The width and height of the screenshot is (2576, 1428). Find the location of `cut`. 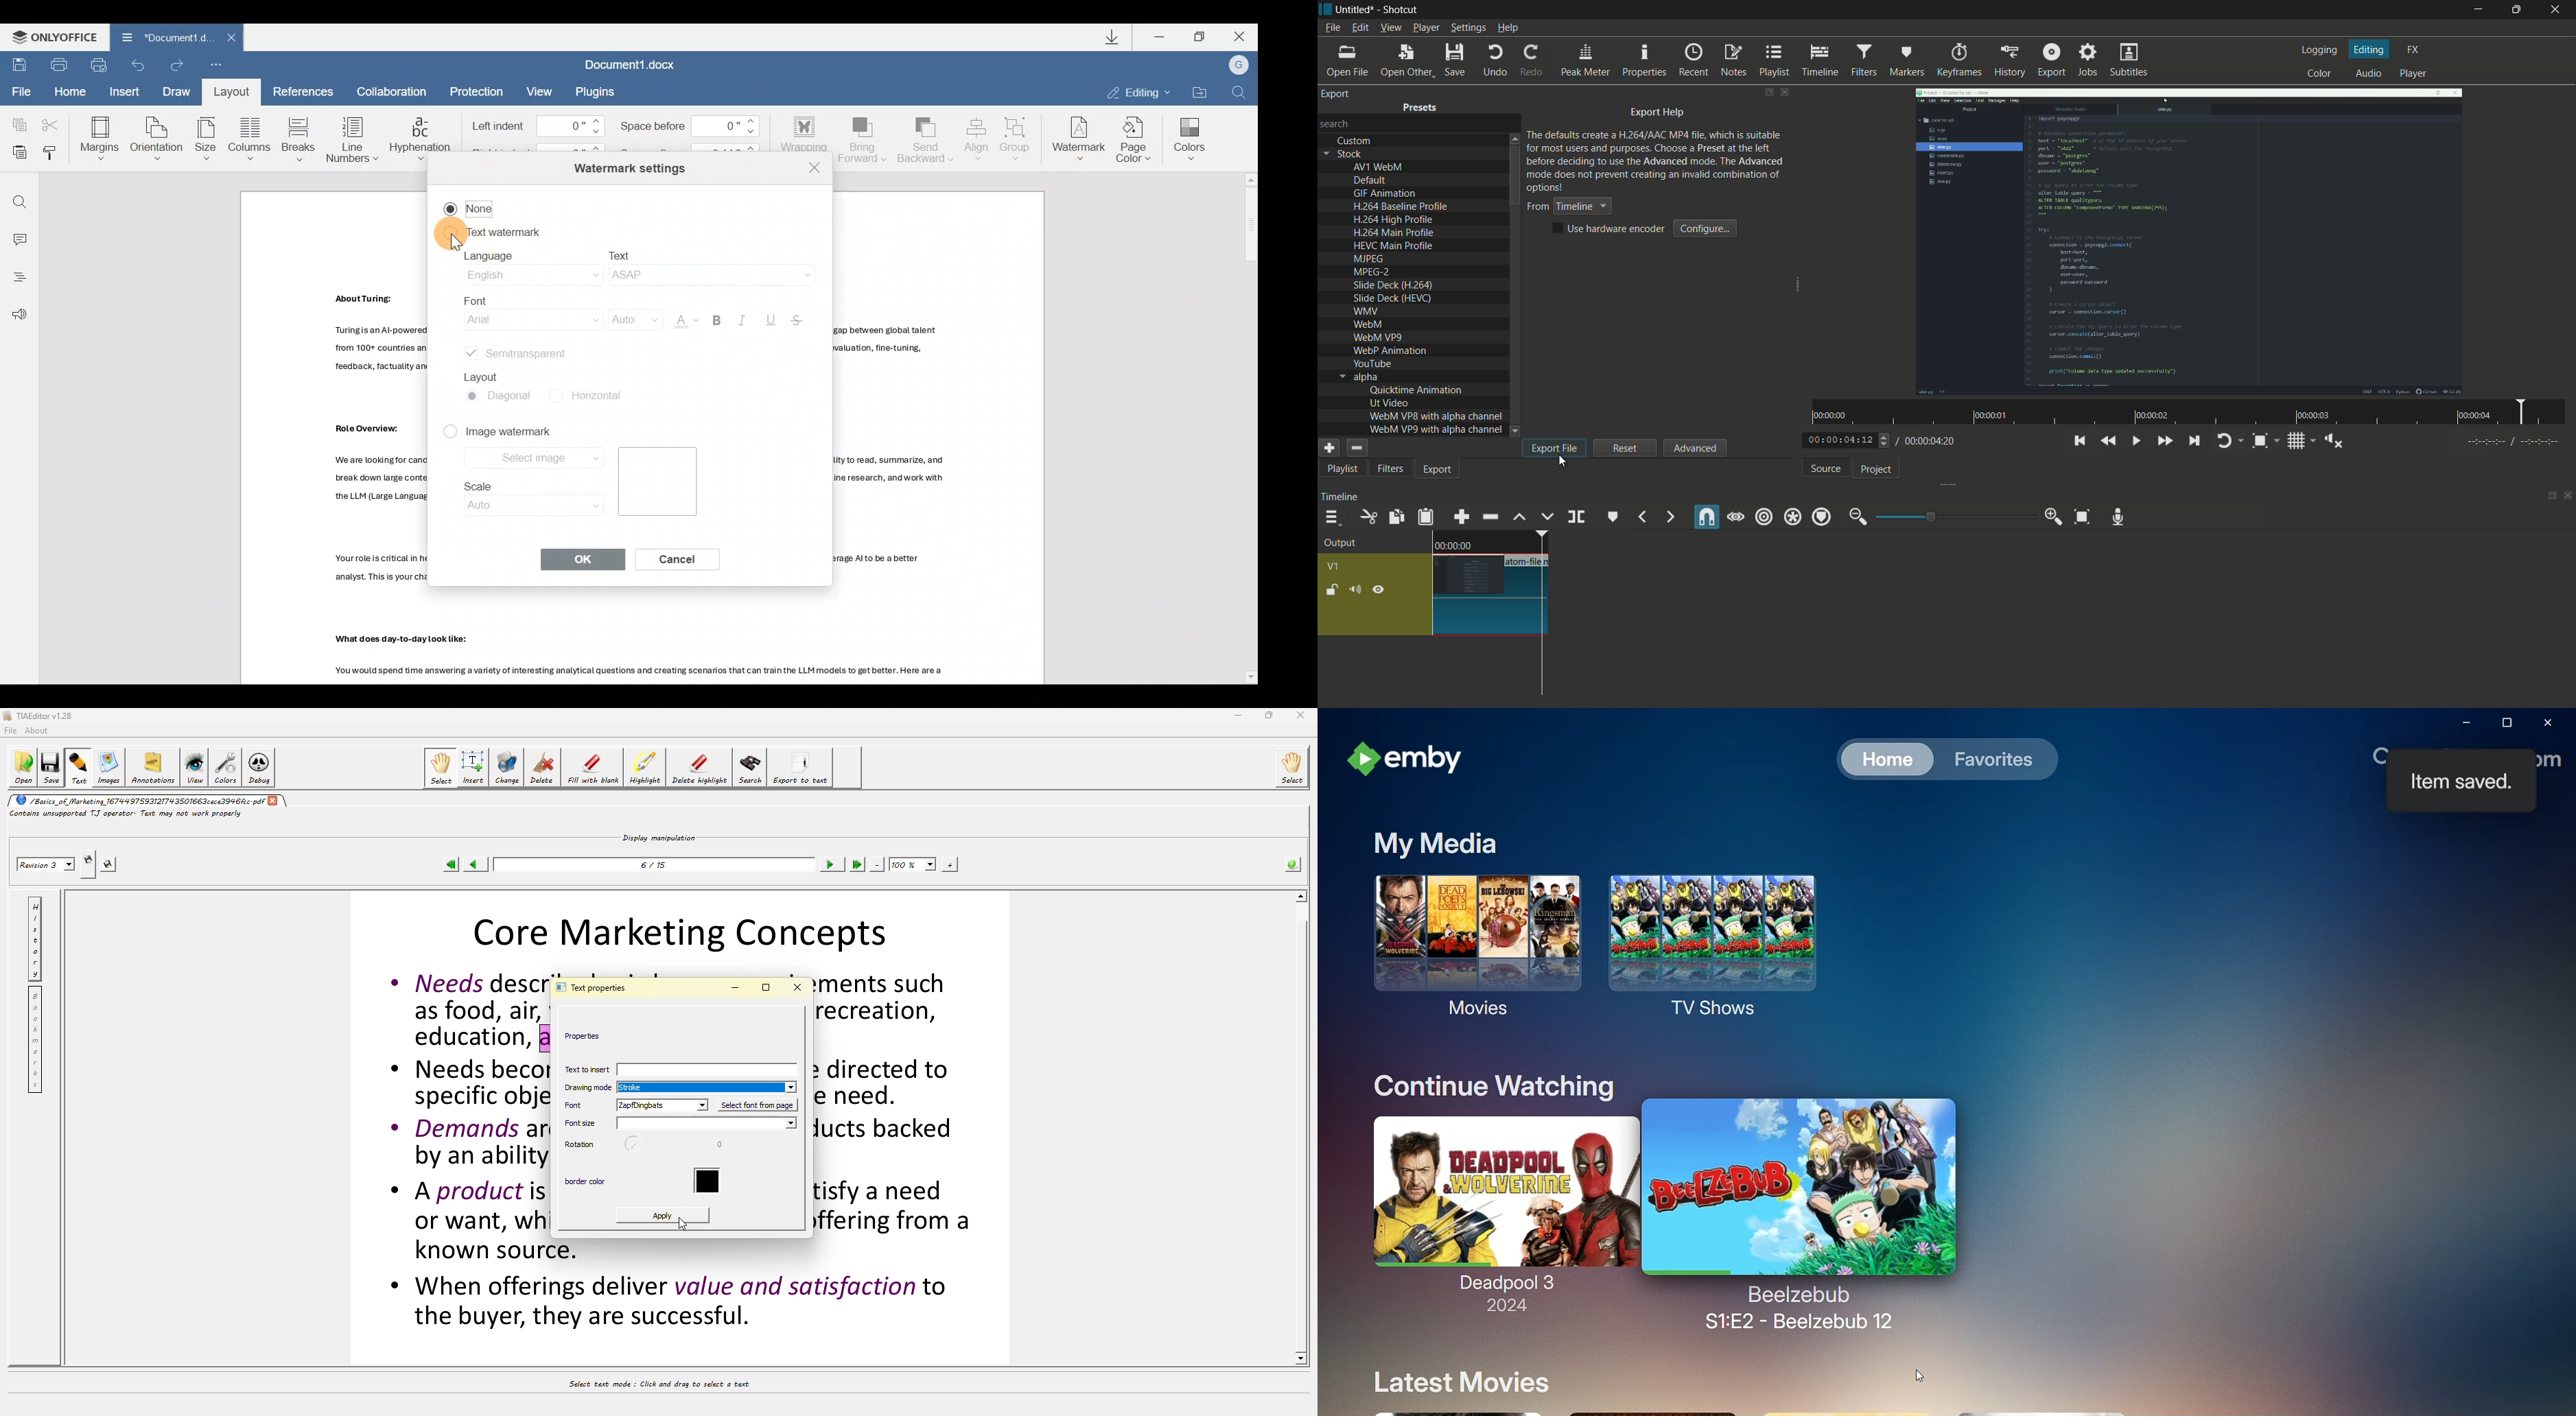

cut is located at coordinates (1367, 517).